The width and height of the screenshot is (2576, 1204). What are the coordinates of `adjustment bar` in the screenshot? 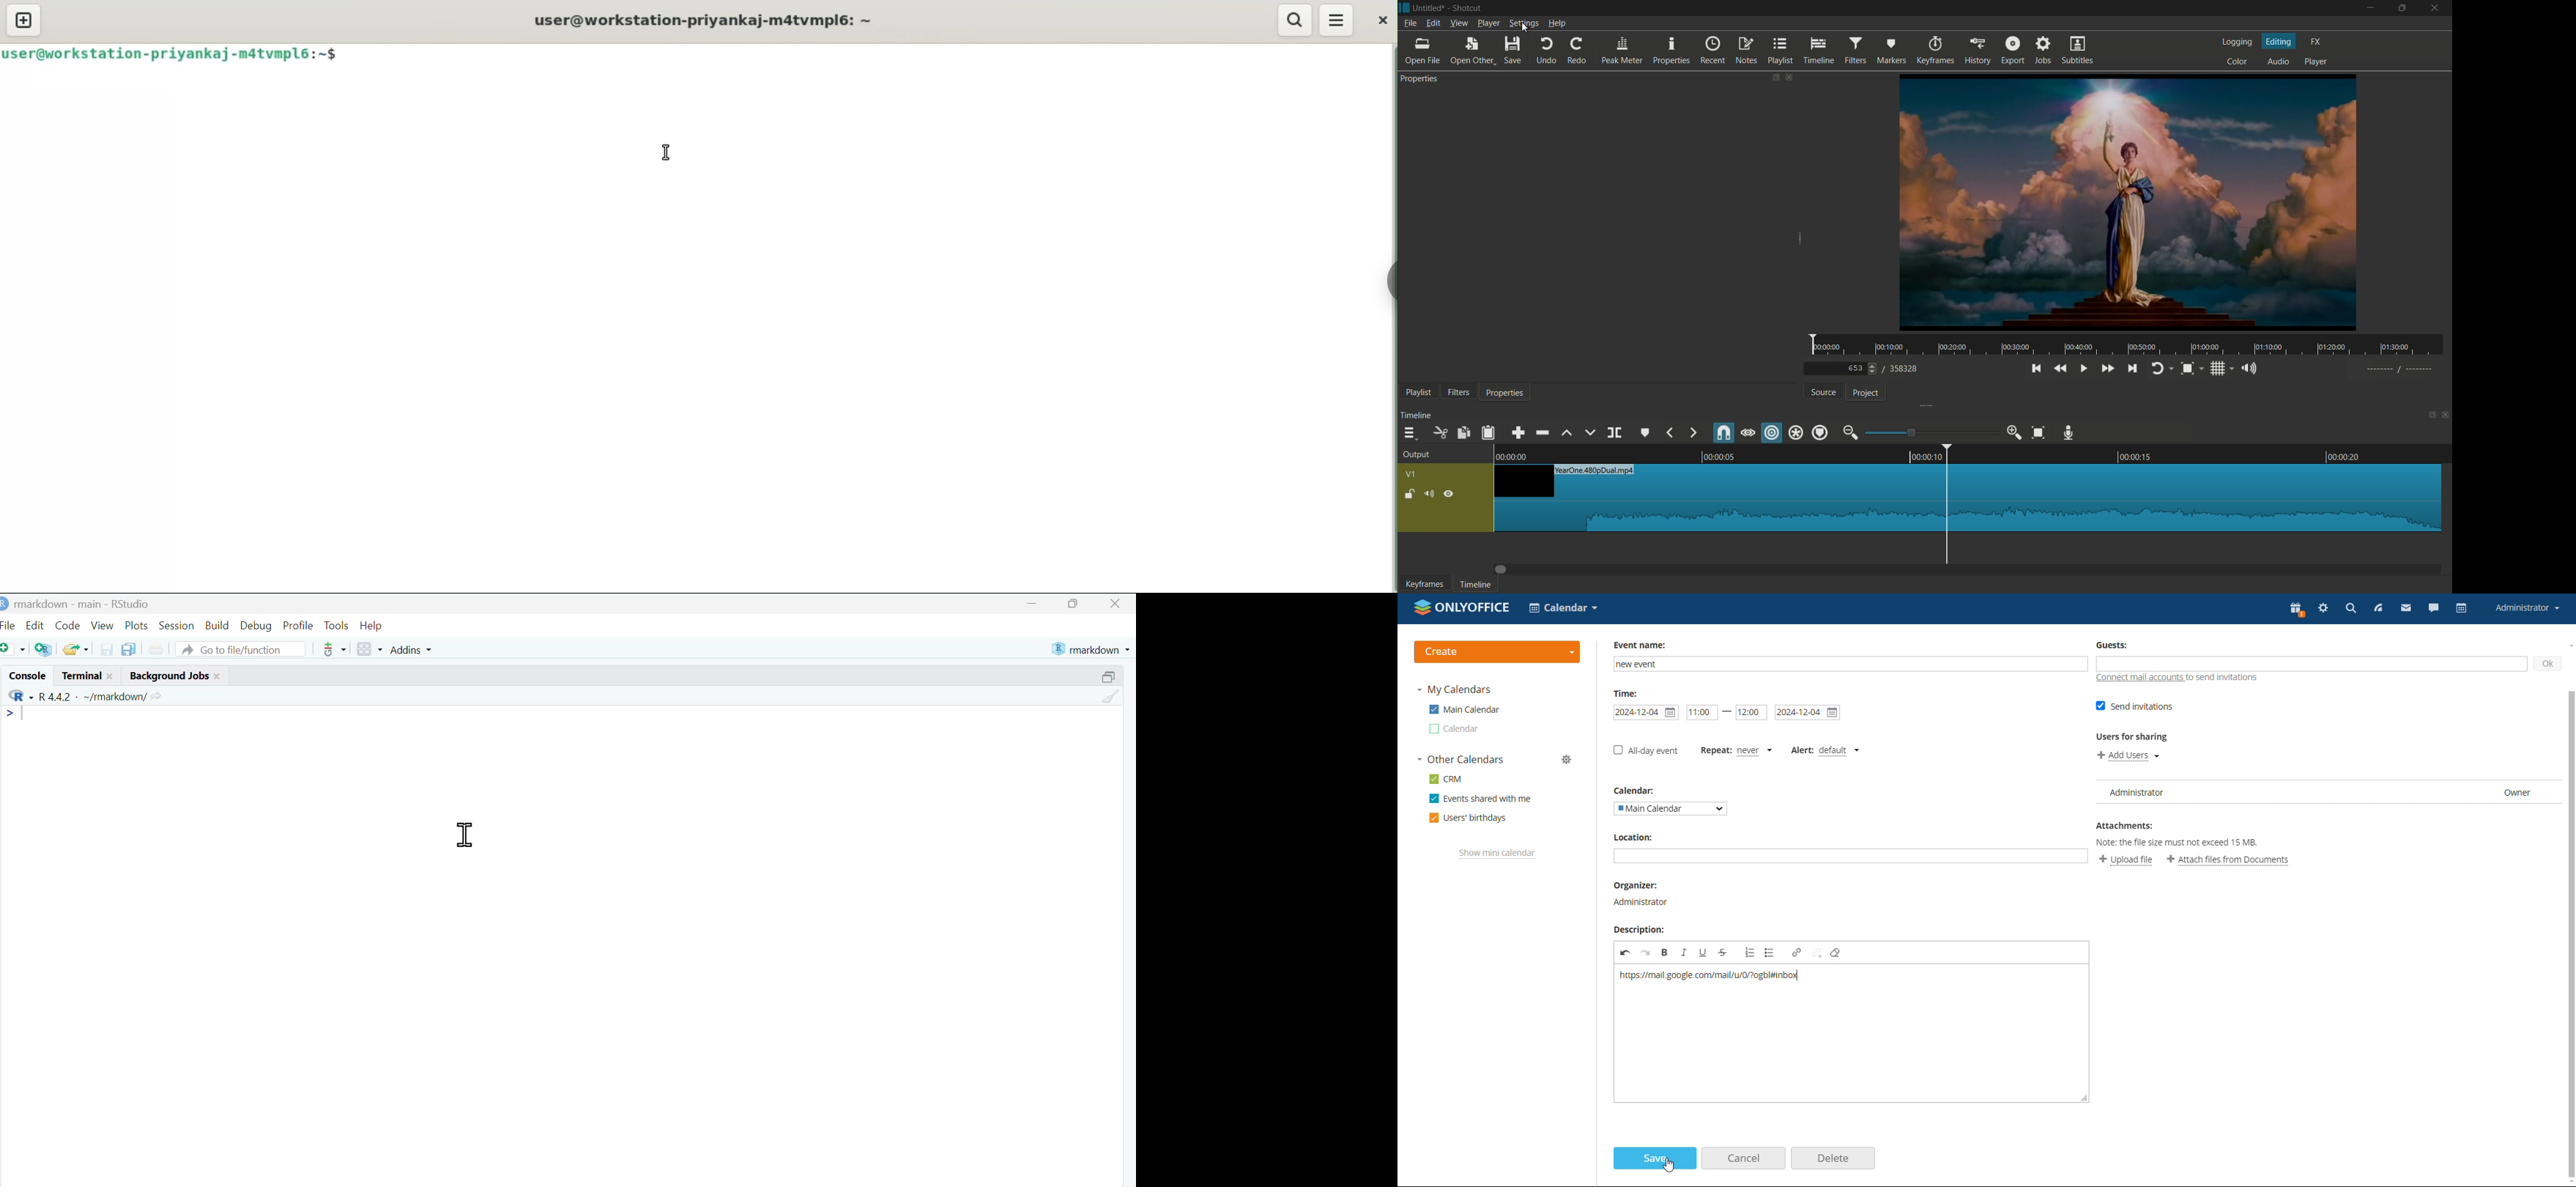 It's located at (1931, 432).